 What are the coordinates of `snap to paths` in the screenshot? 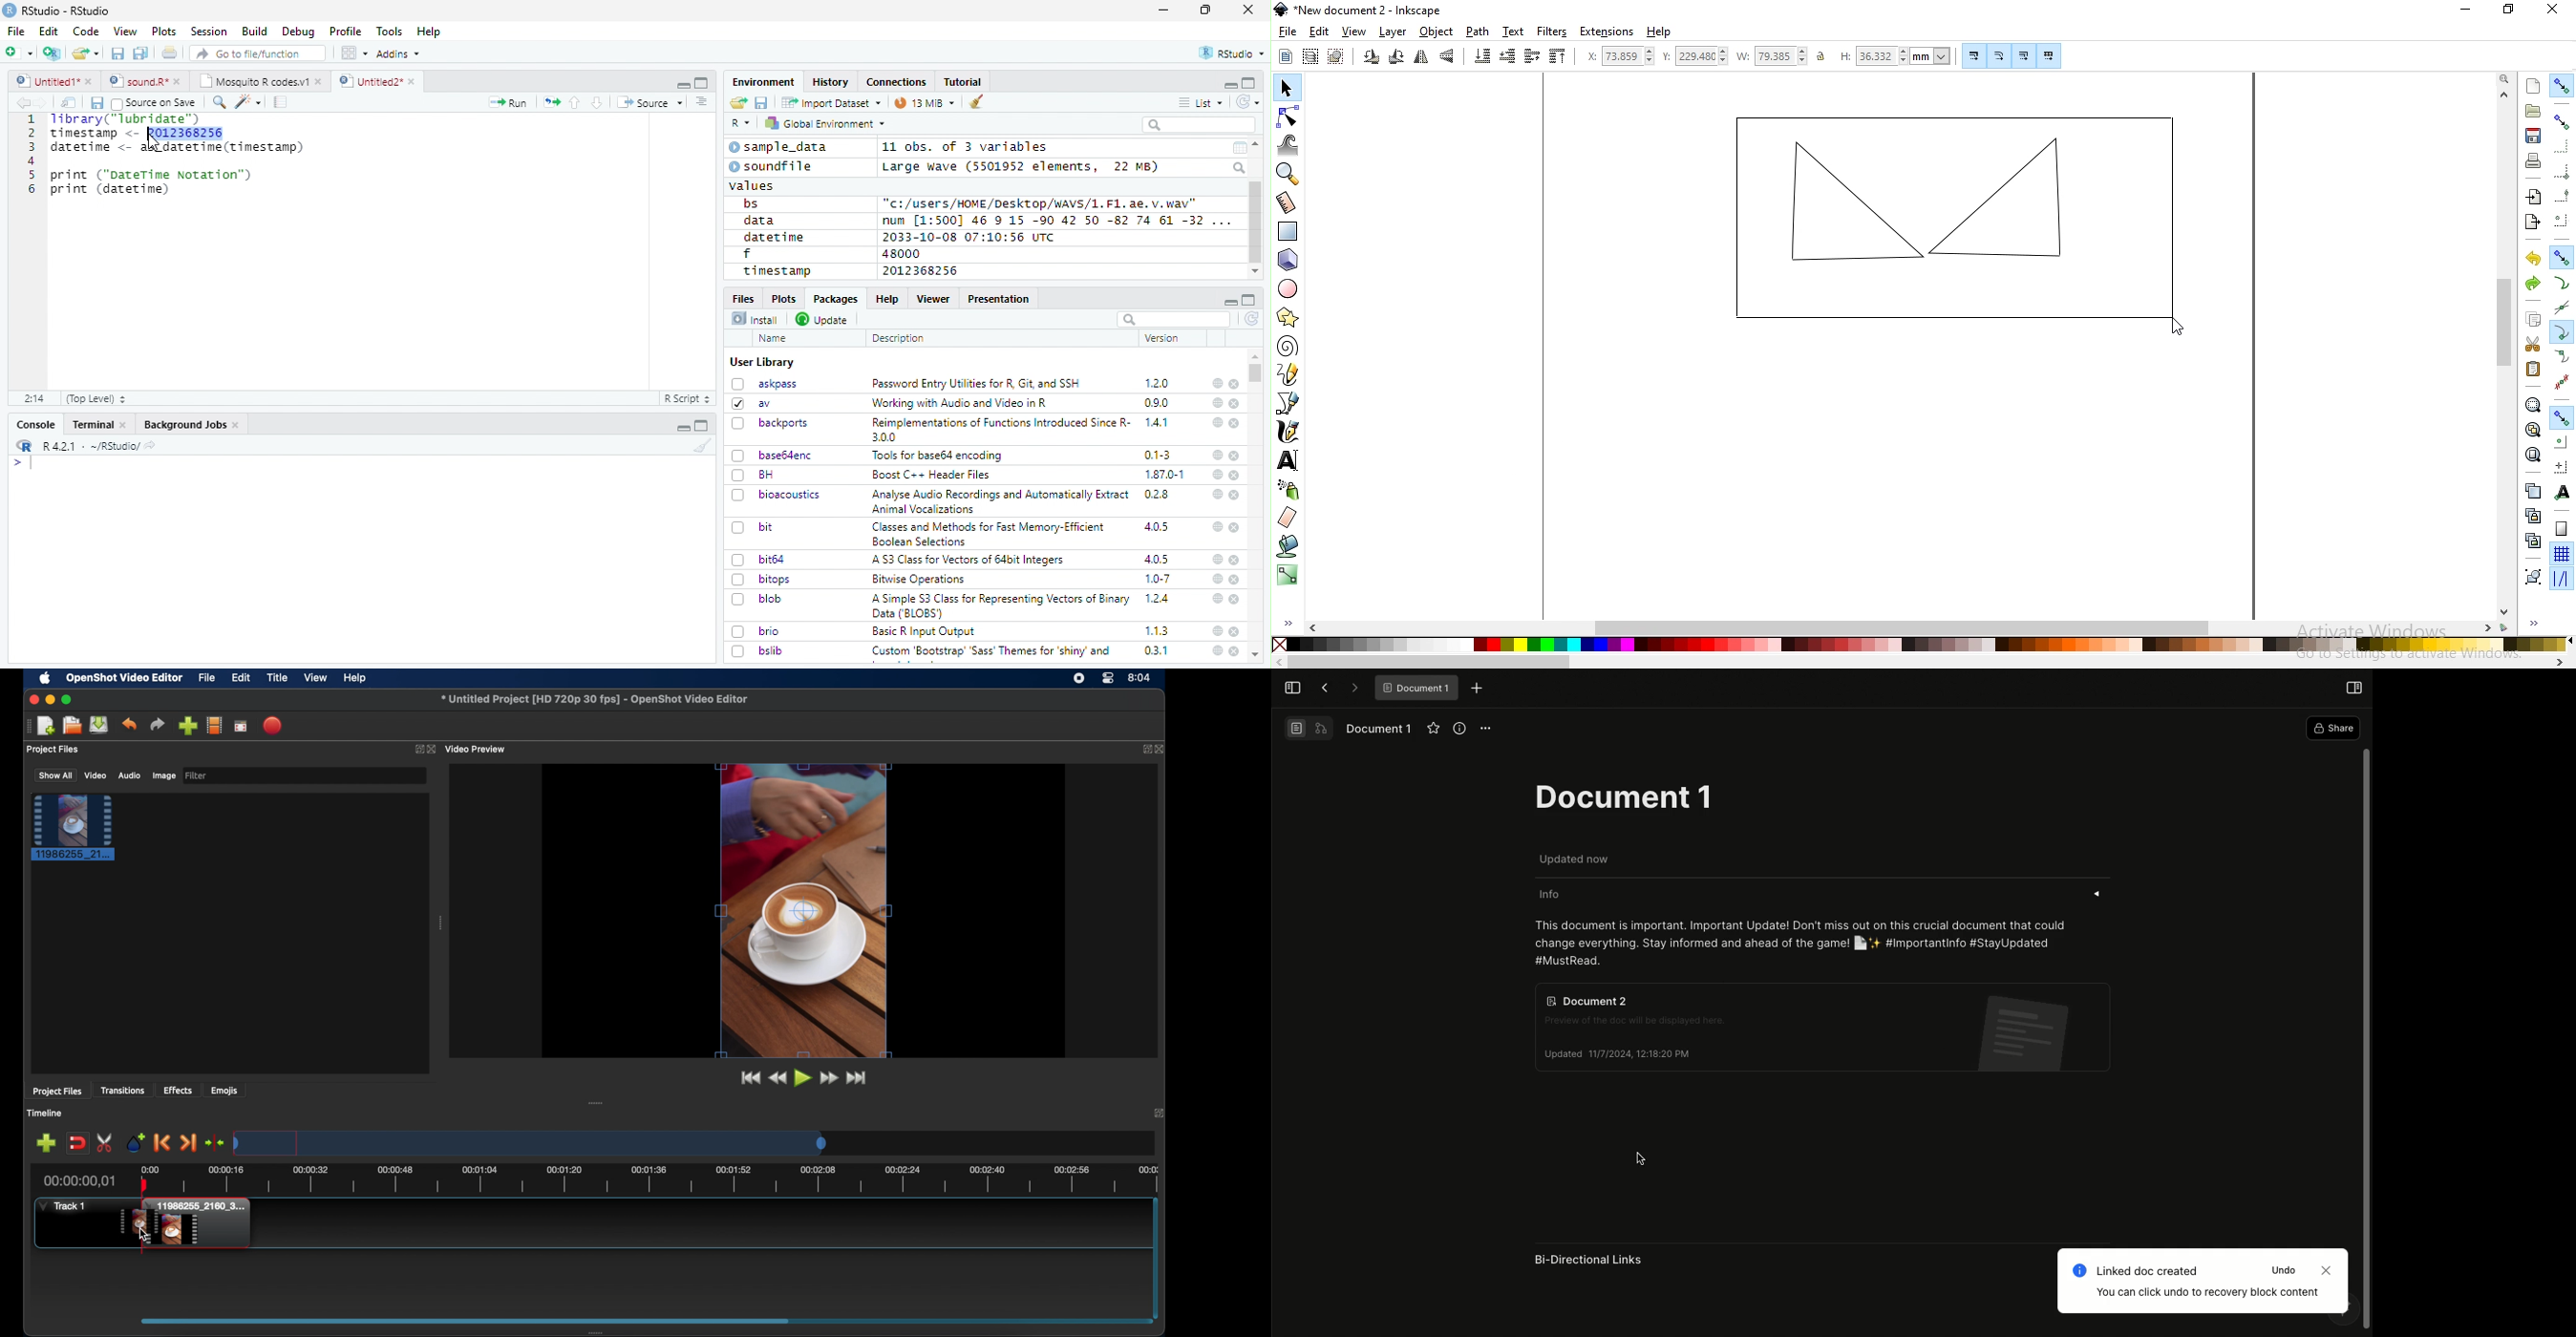 It's located at (2561, 283).